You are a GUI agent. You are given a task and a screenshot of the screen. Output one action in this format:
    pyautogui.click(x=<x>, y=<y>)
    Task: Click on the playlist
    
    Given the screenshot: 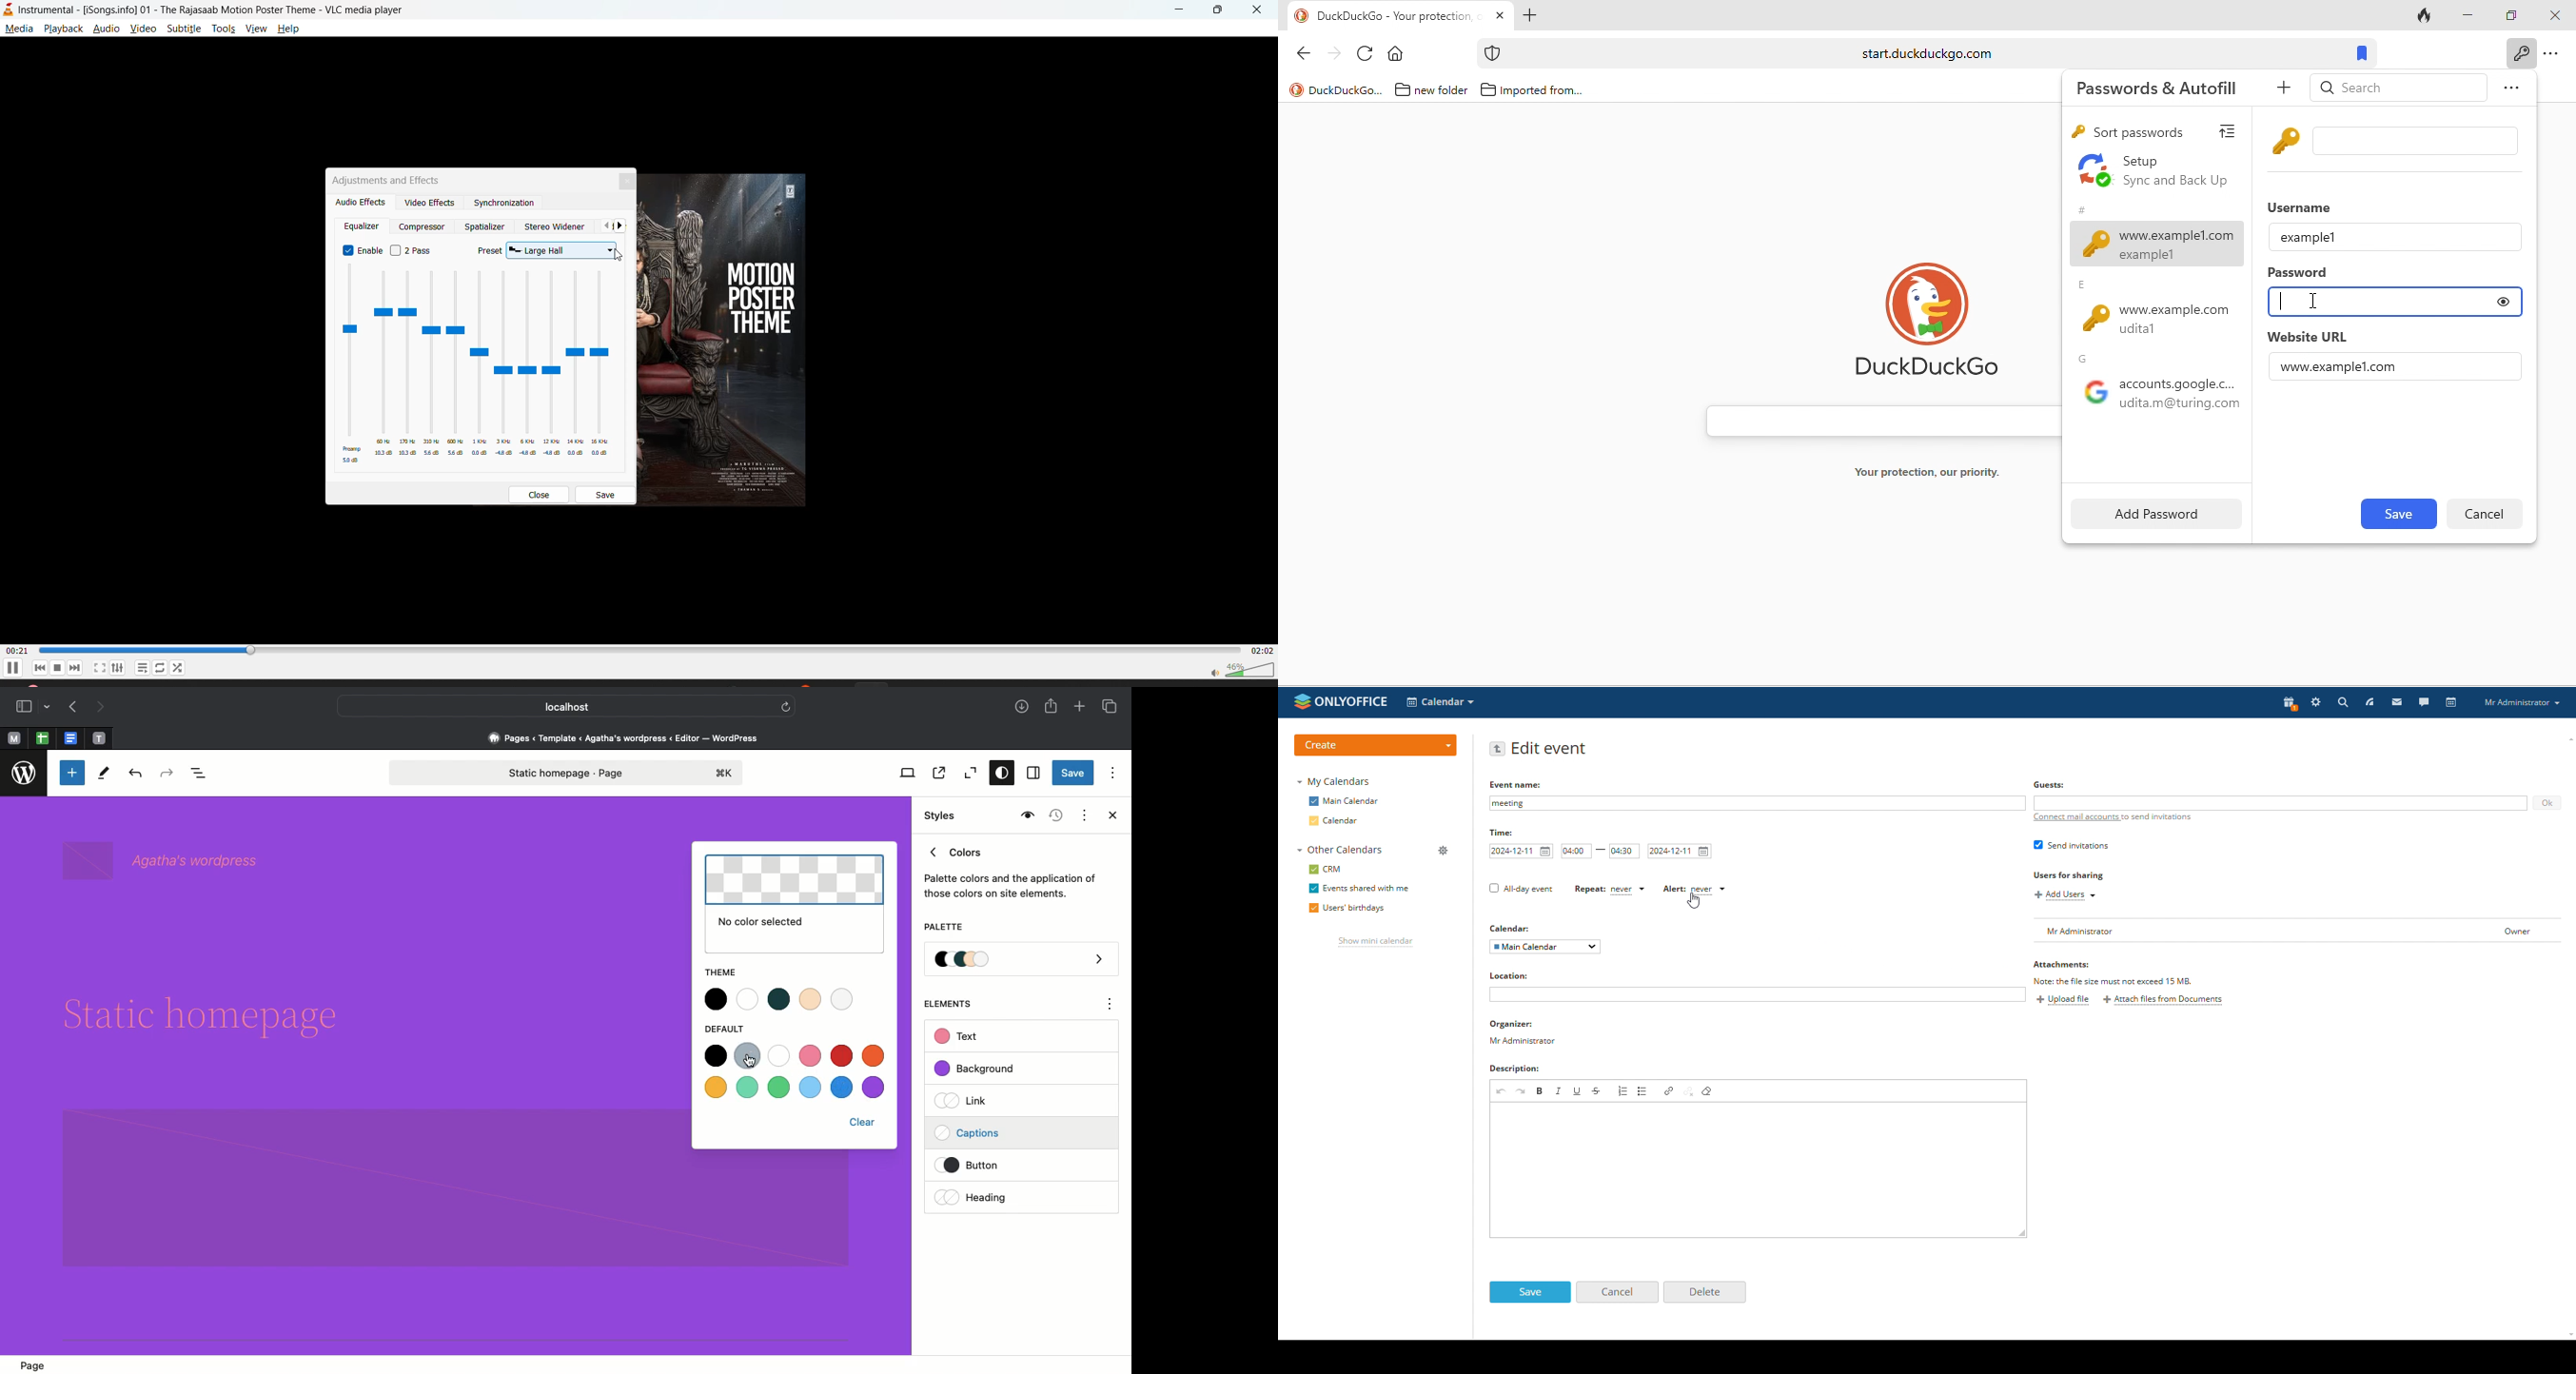 What is the action you would take?
    pyautogui.click(x=142, y=667)
    